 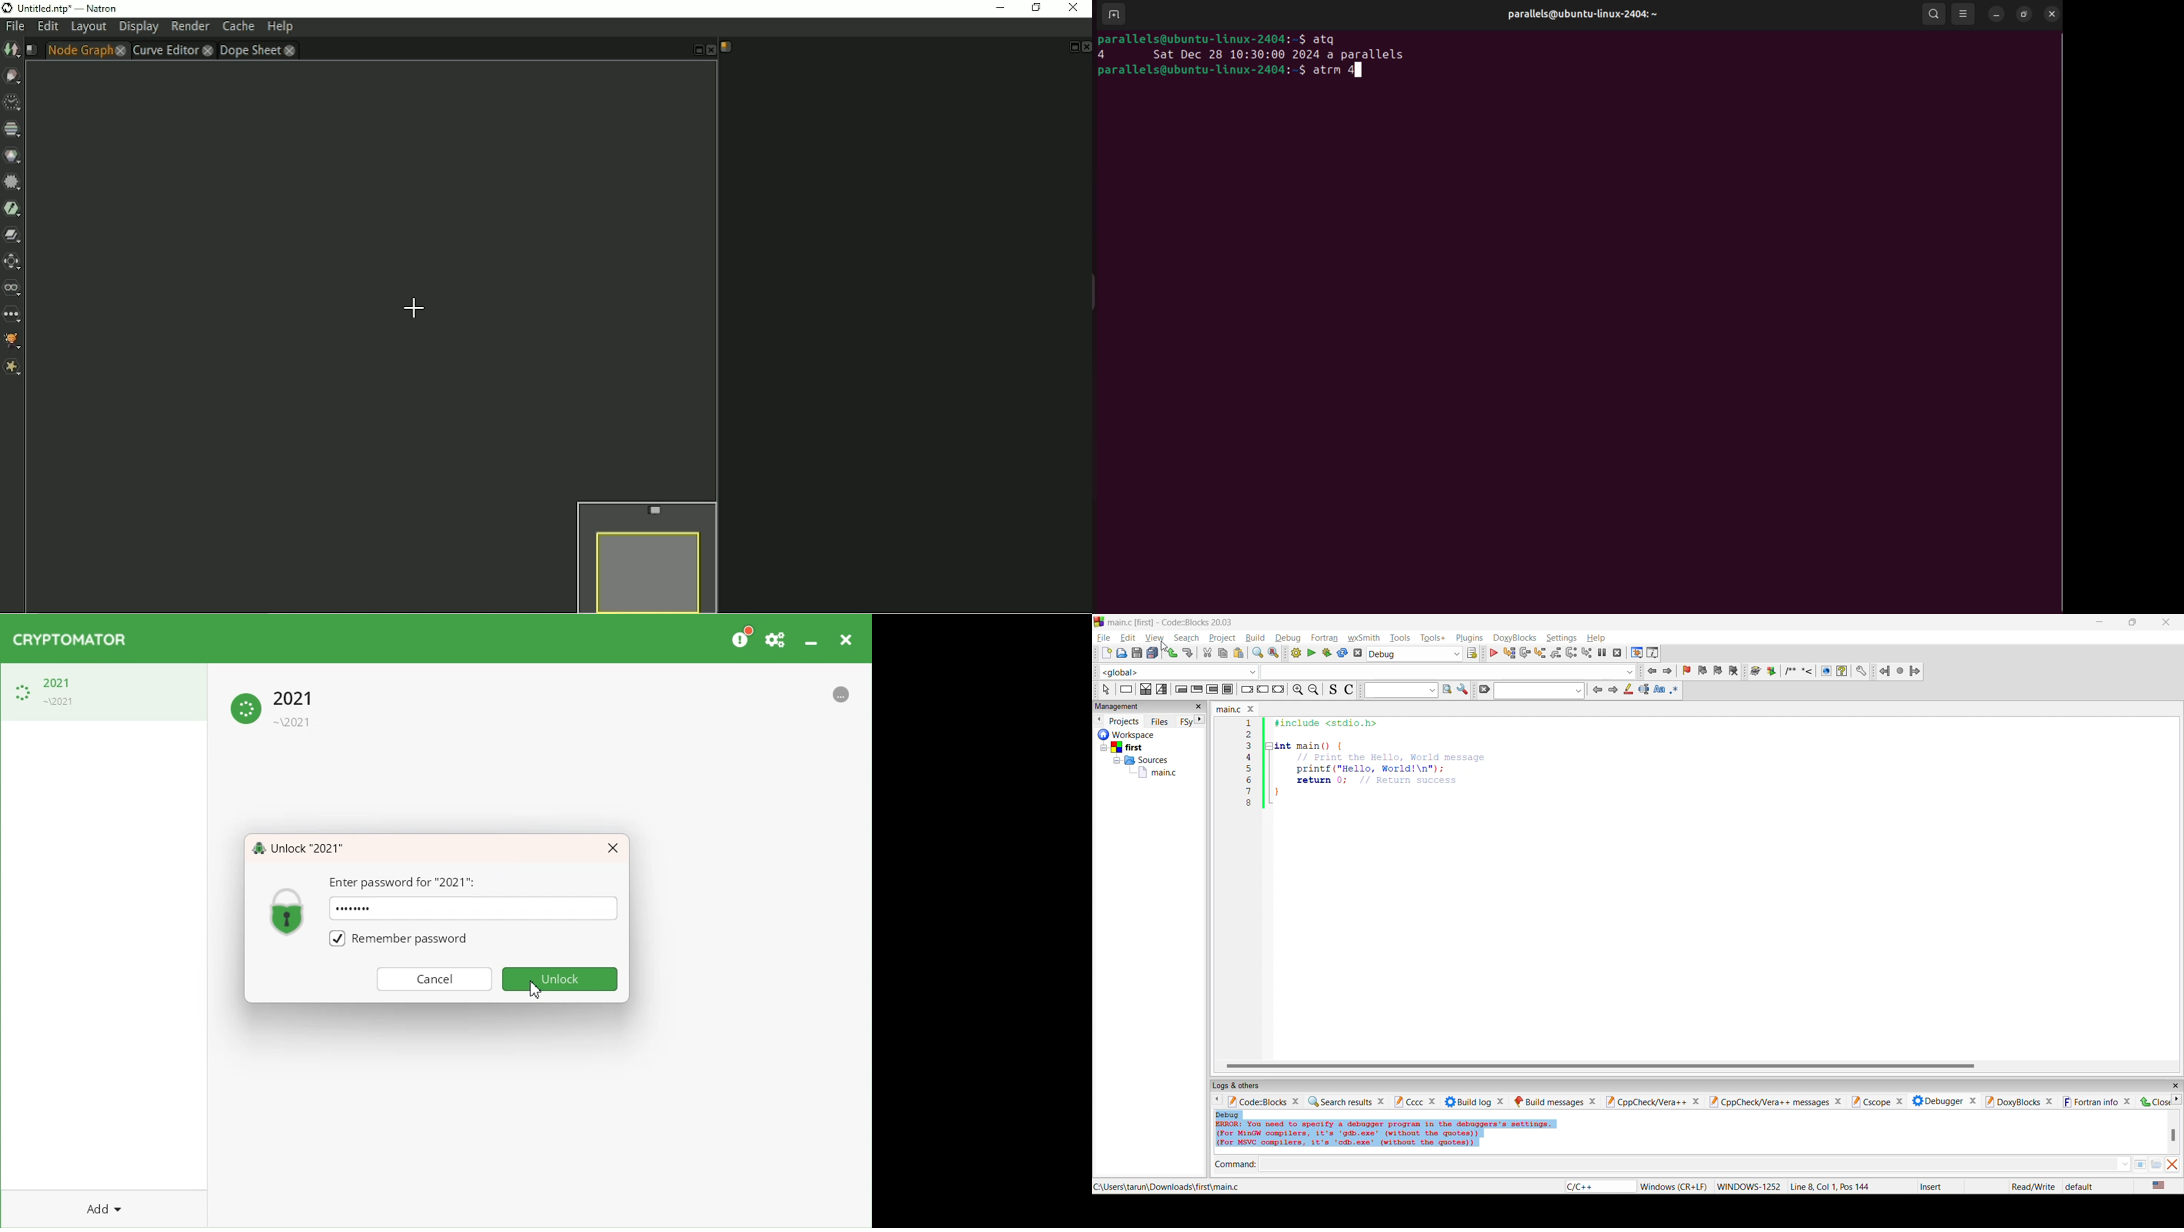 I want to click on show options window, so click(x=1463, y=691).